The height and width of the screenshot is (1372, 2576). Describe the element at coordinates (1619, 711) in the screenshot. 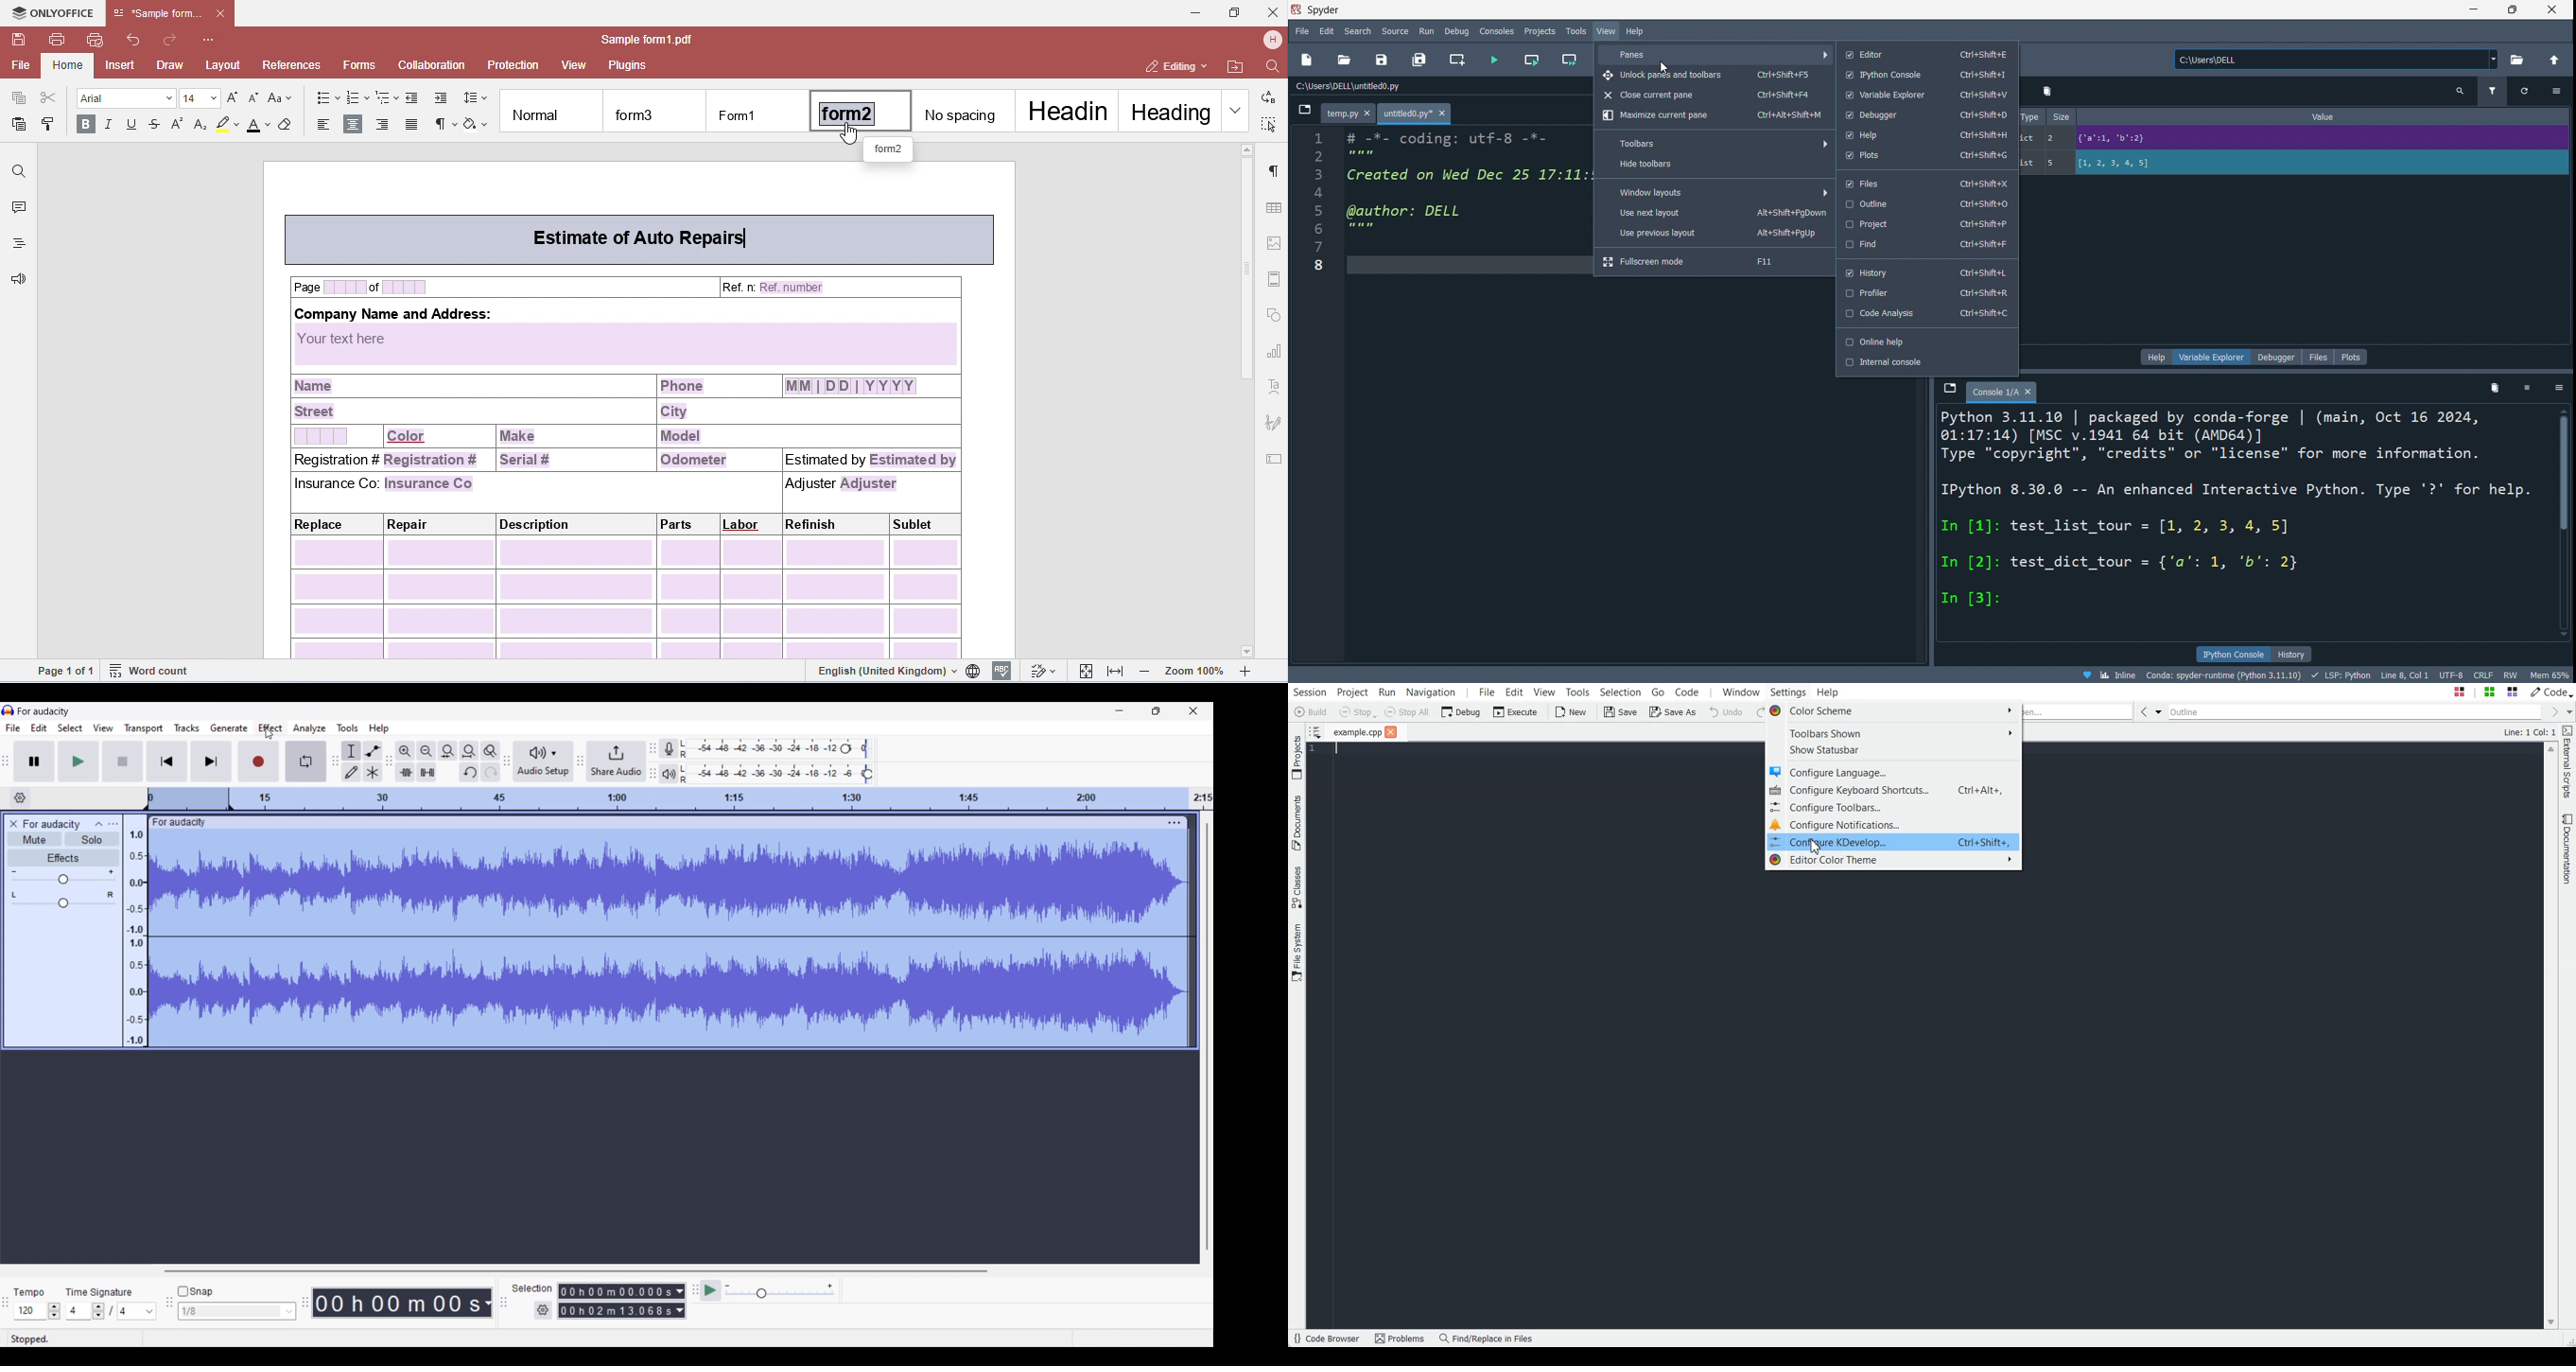

I see `Save` at that location.